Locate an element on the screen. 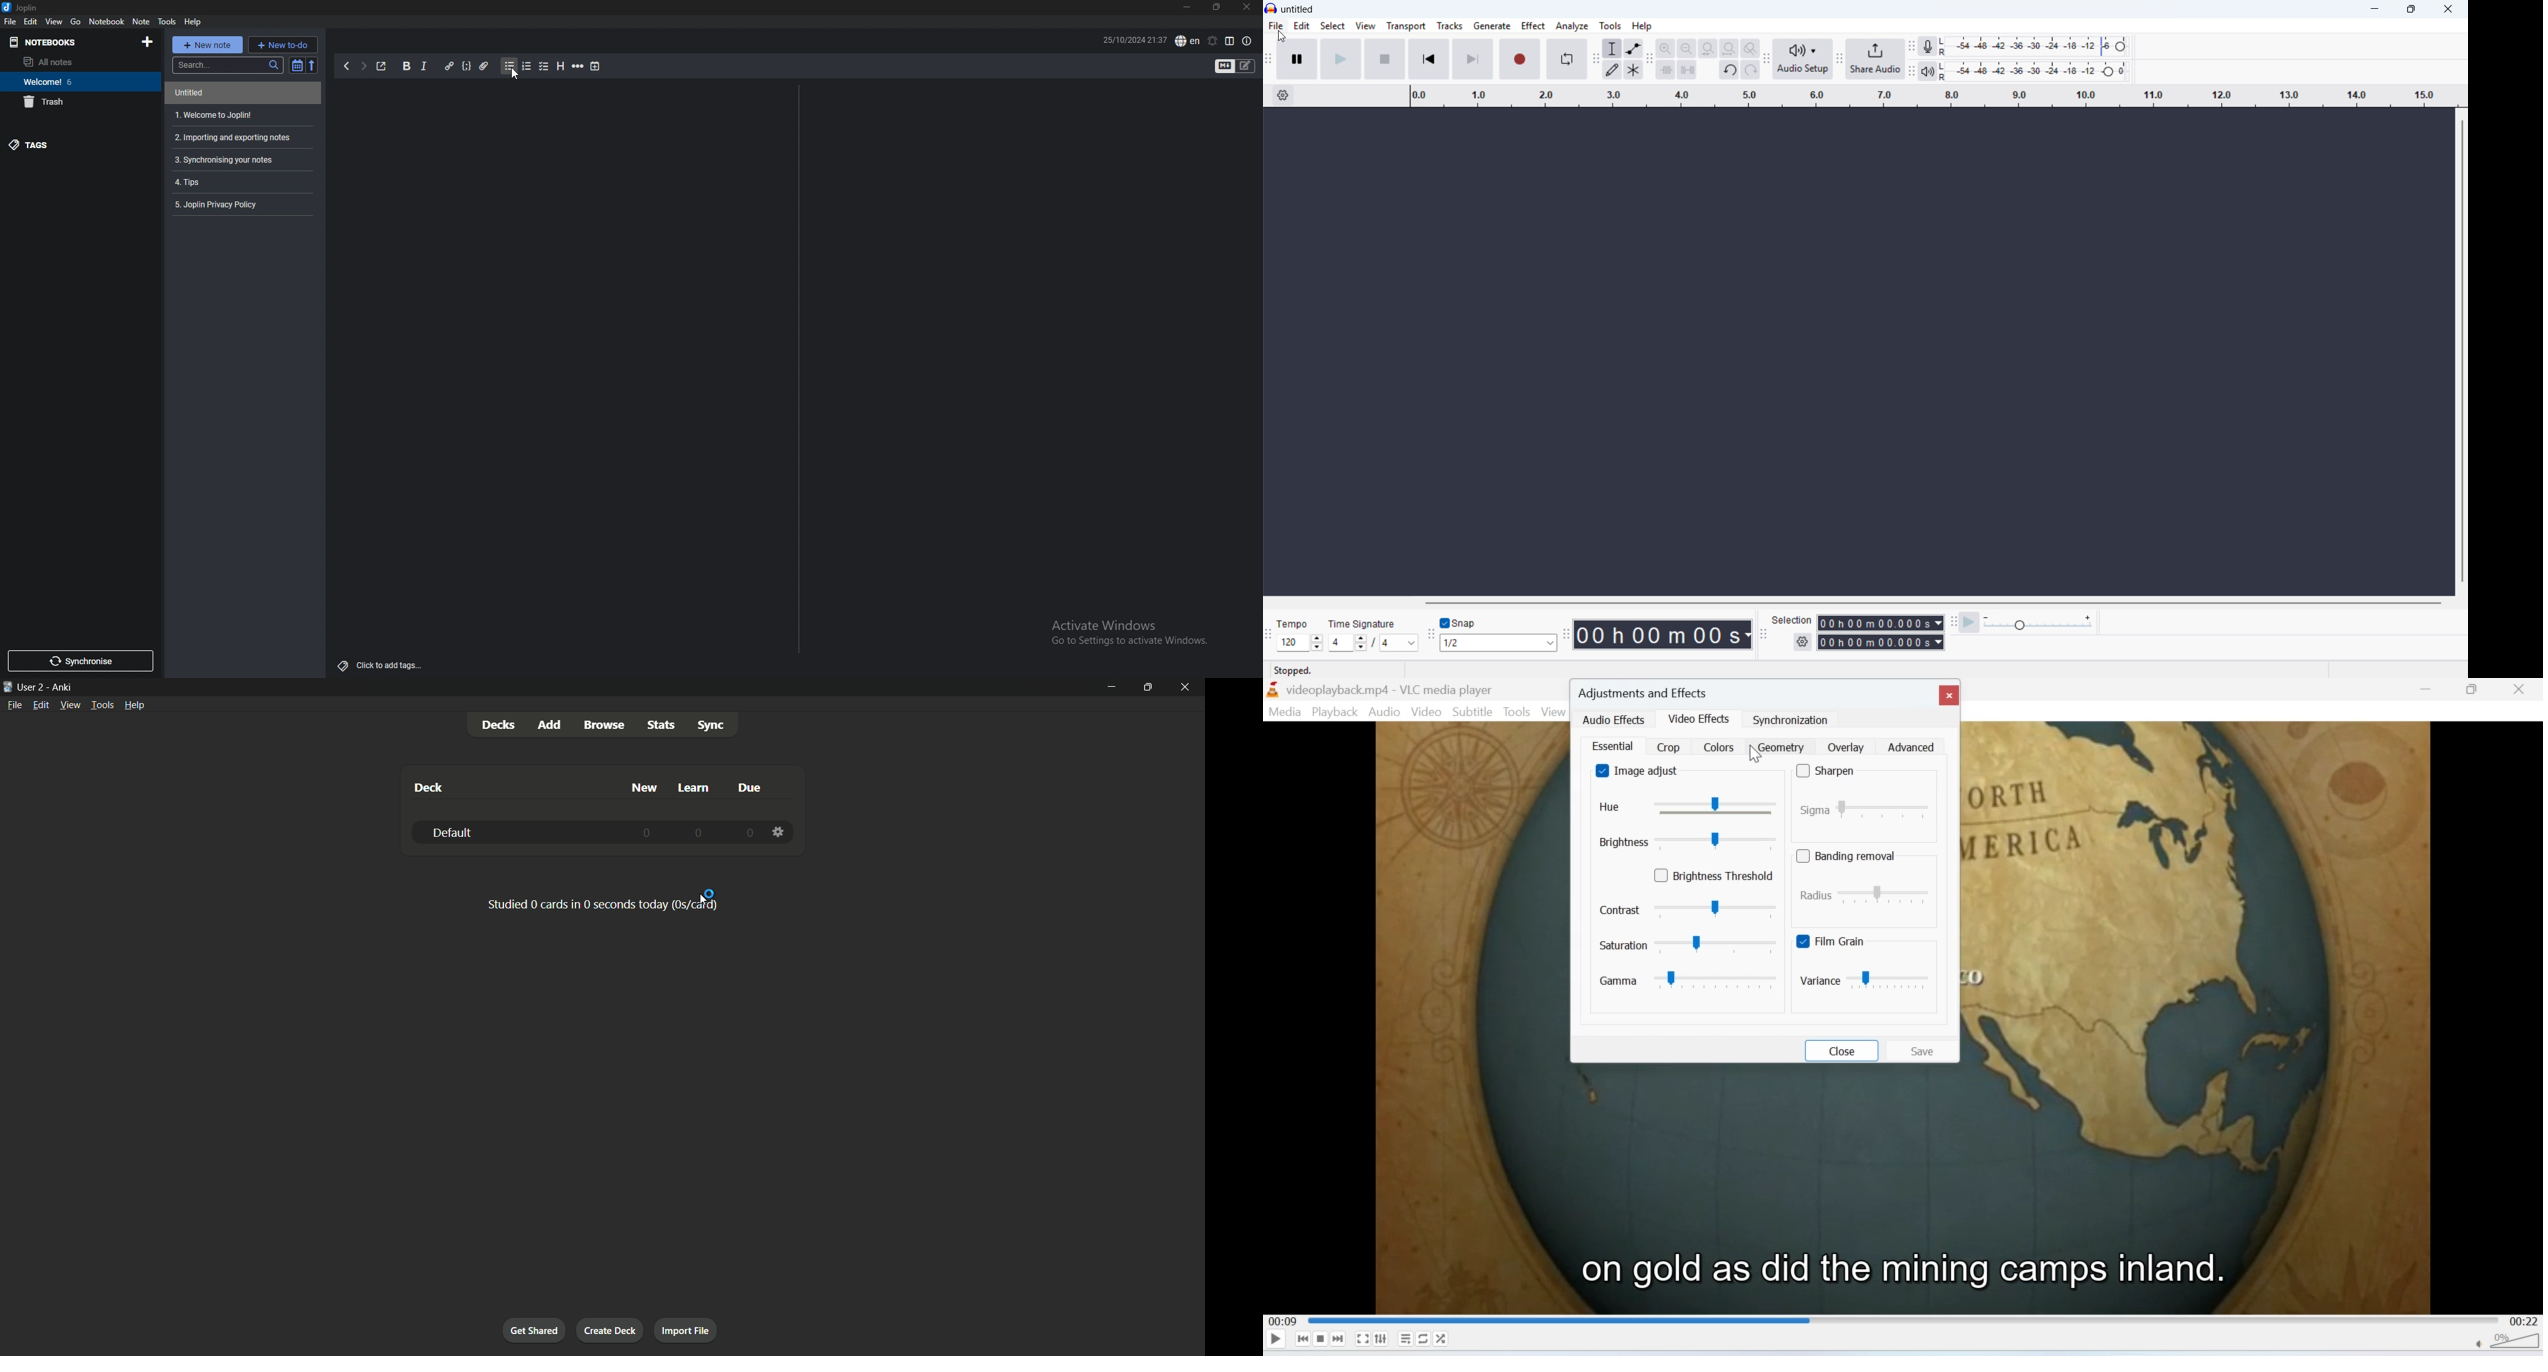  search bar is located at coordinates (225, 66).